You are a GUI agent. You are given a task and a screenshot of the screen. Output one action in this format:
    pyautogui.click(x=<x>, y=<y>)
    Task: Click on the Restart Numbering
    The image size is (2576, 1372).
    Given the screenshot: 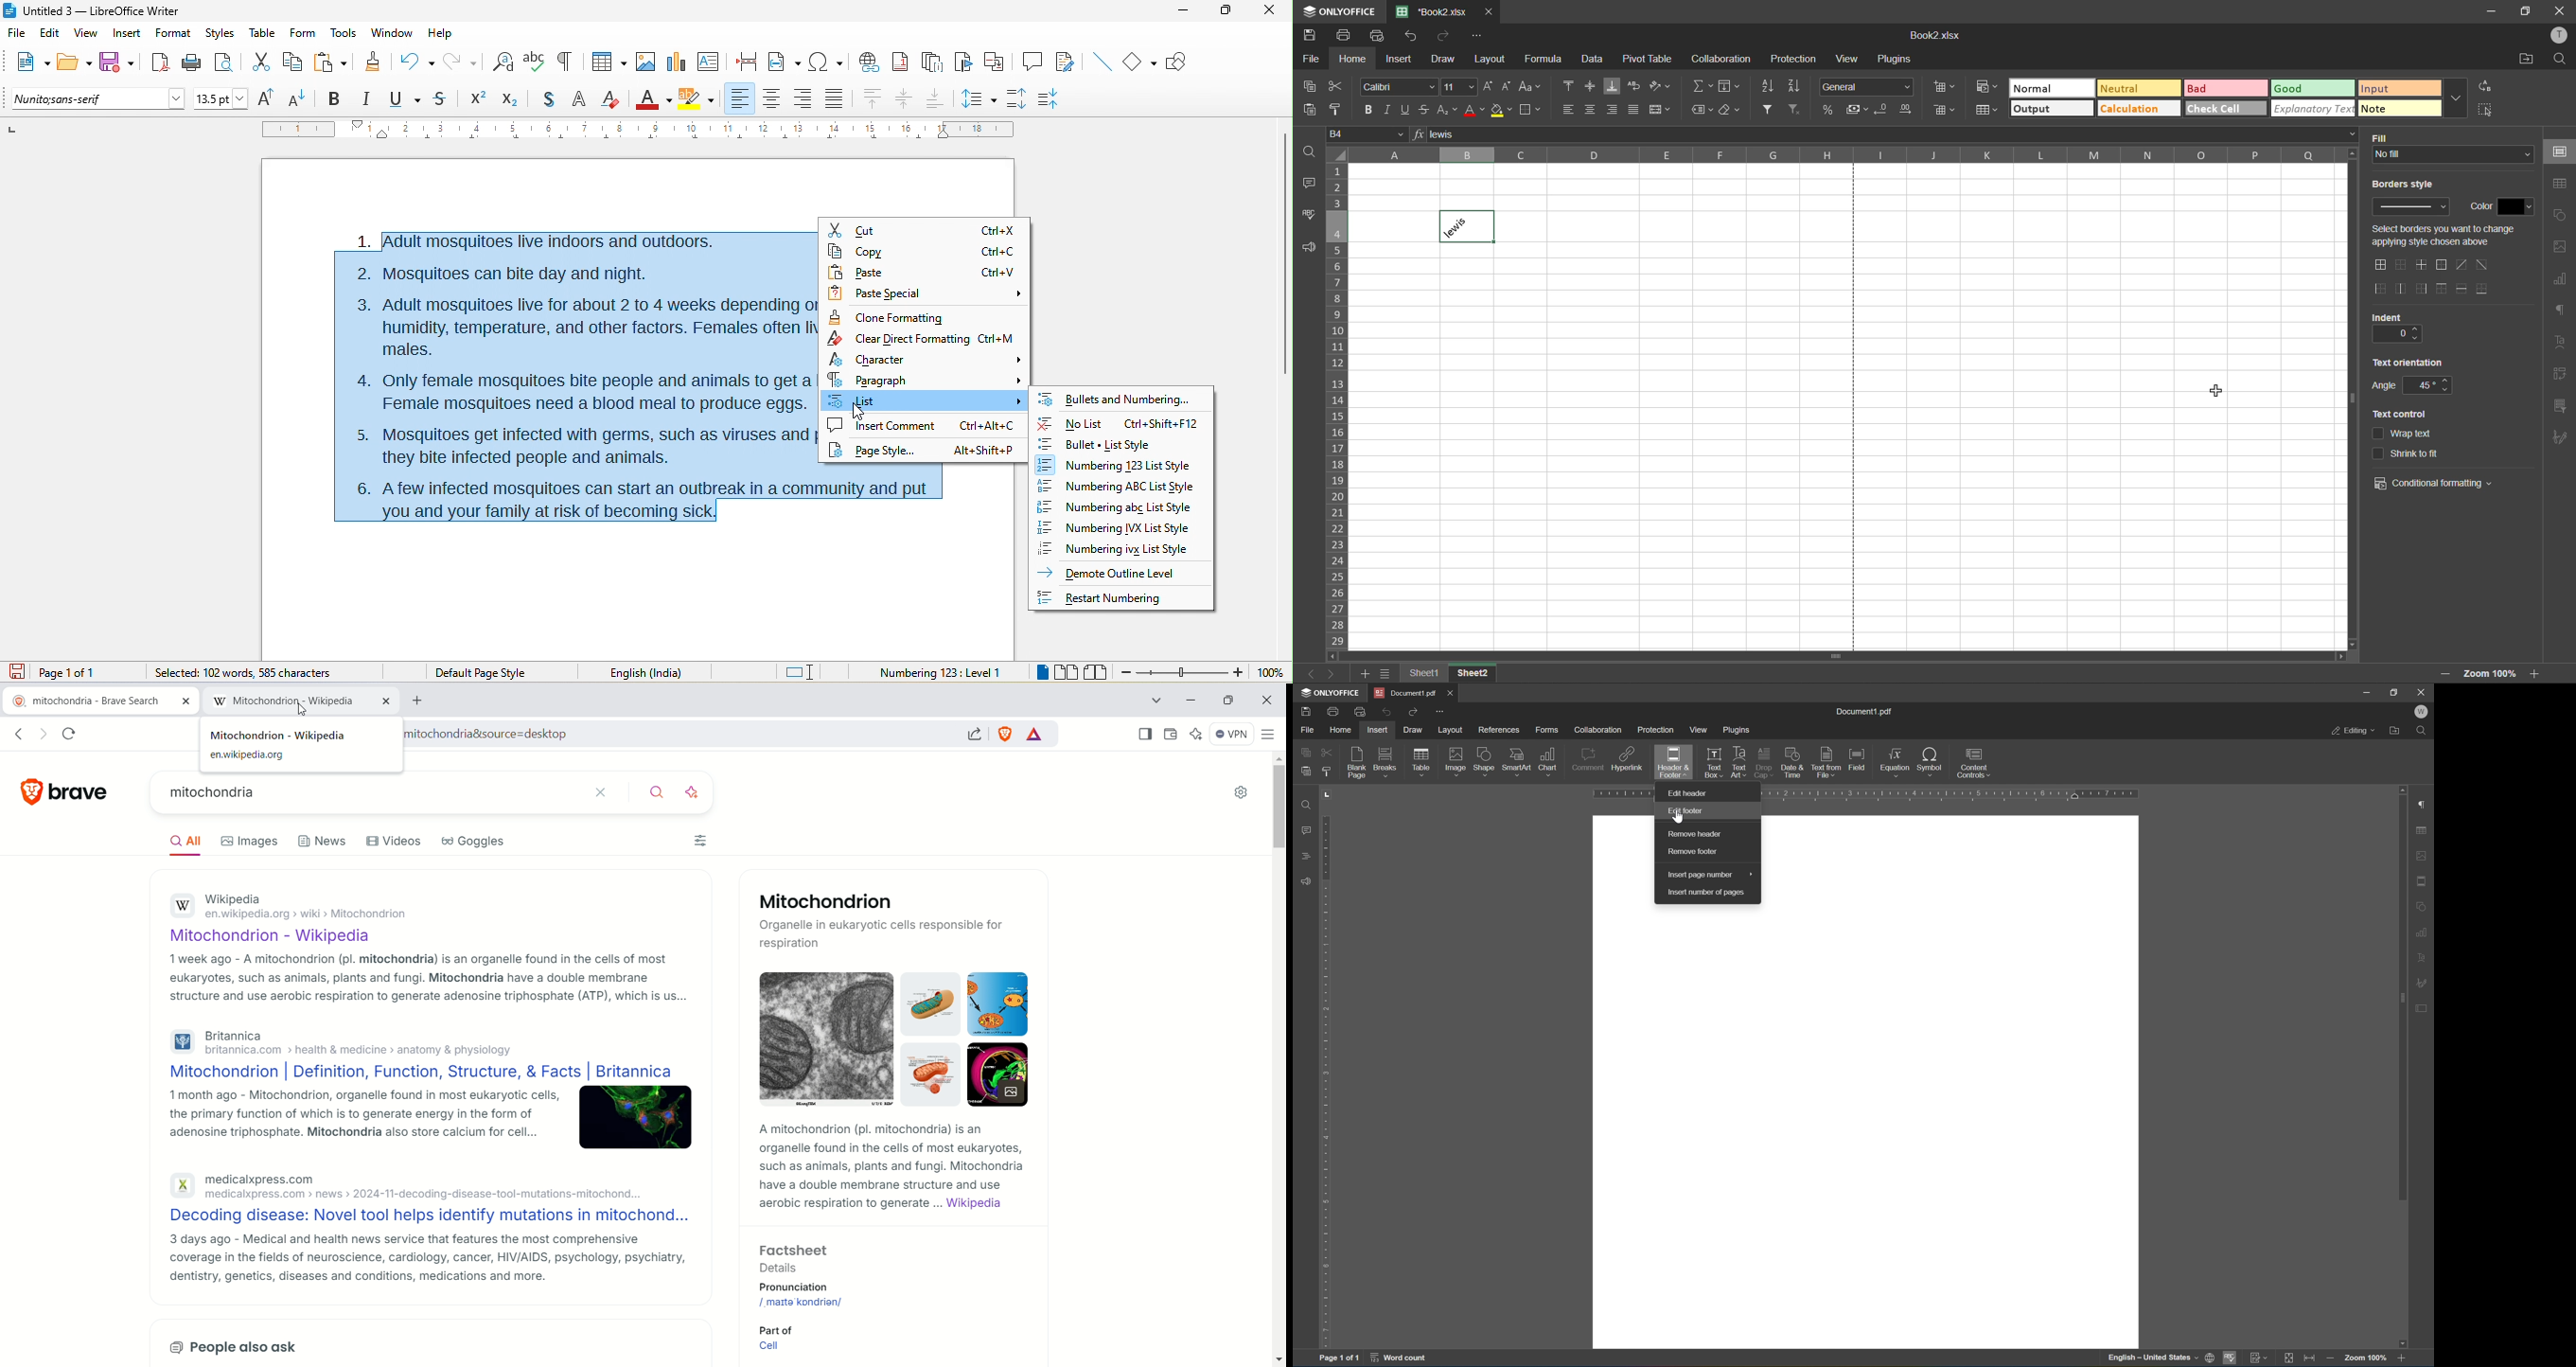 What is the action you would take?
    pyautogui.click(x=1112, y=596)
    